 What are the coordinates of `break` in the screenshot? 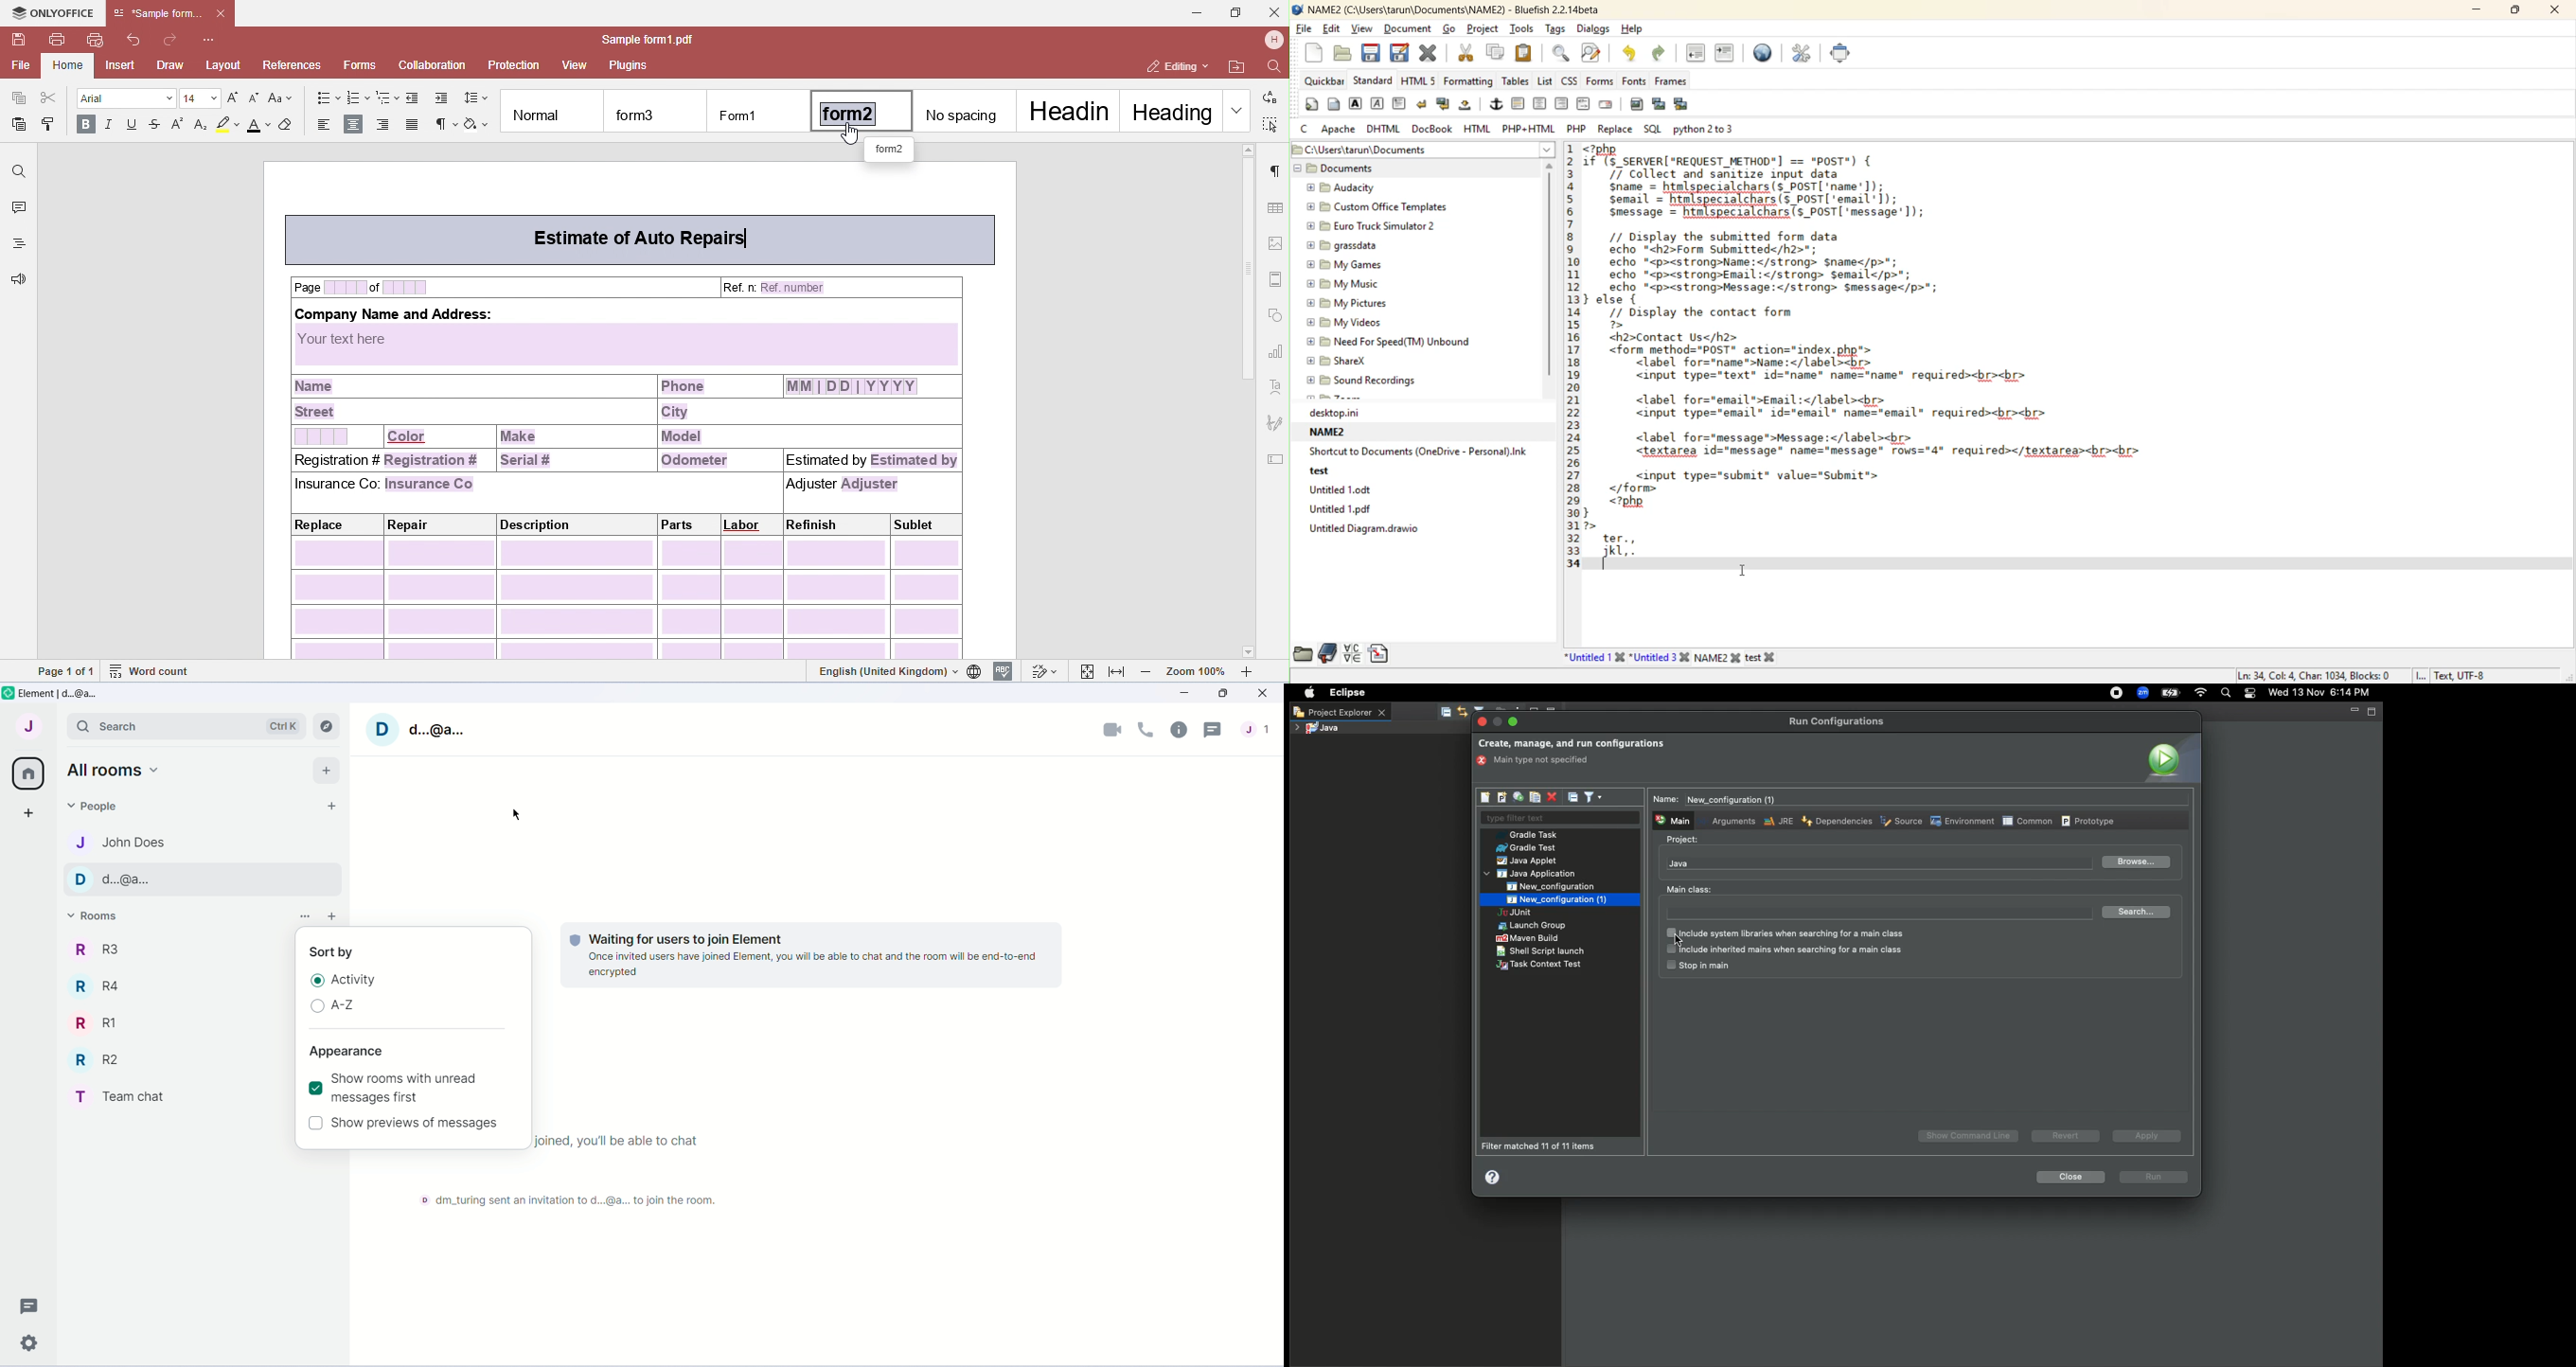 It's located at (1421, 107).